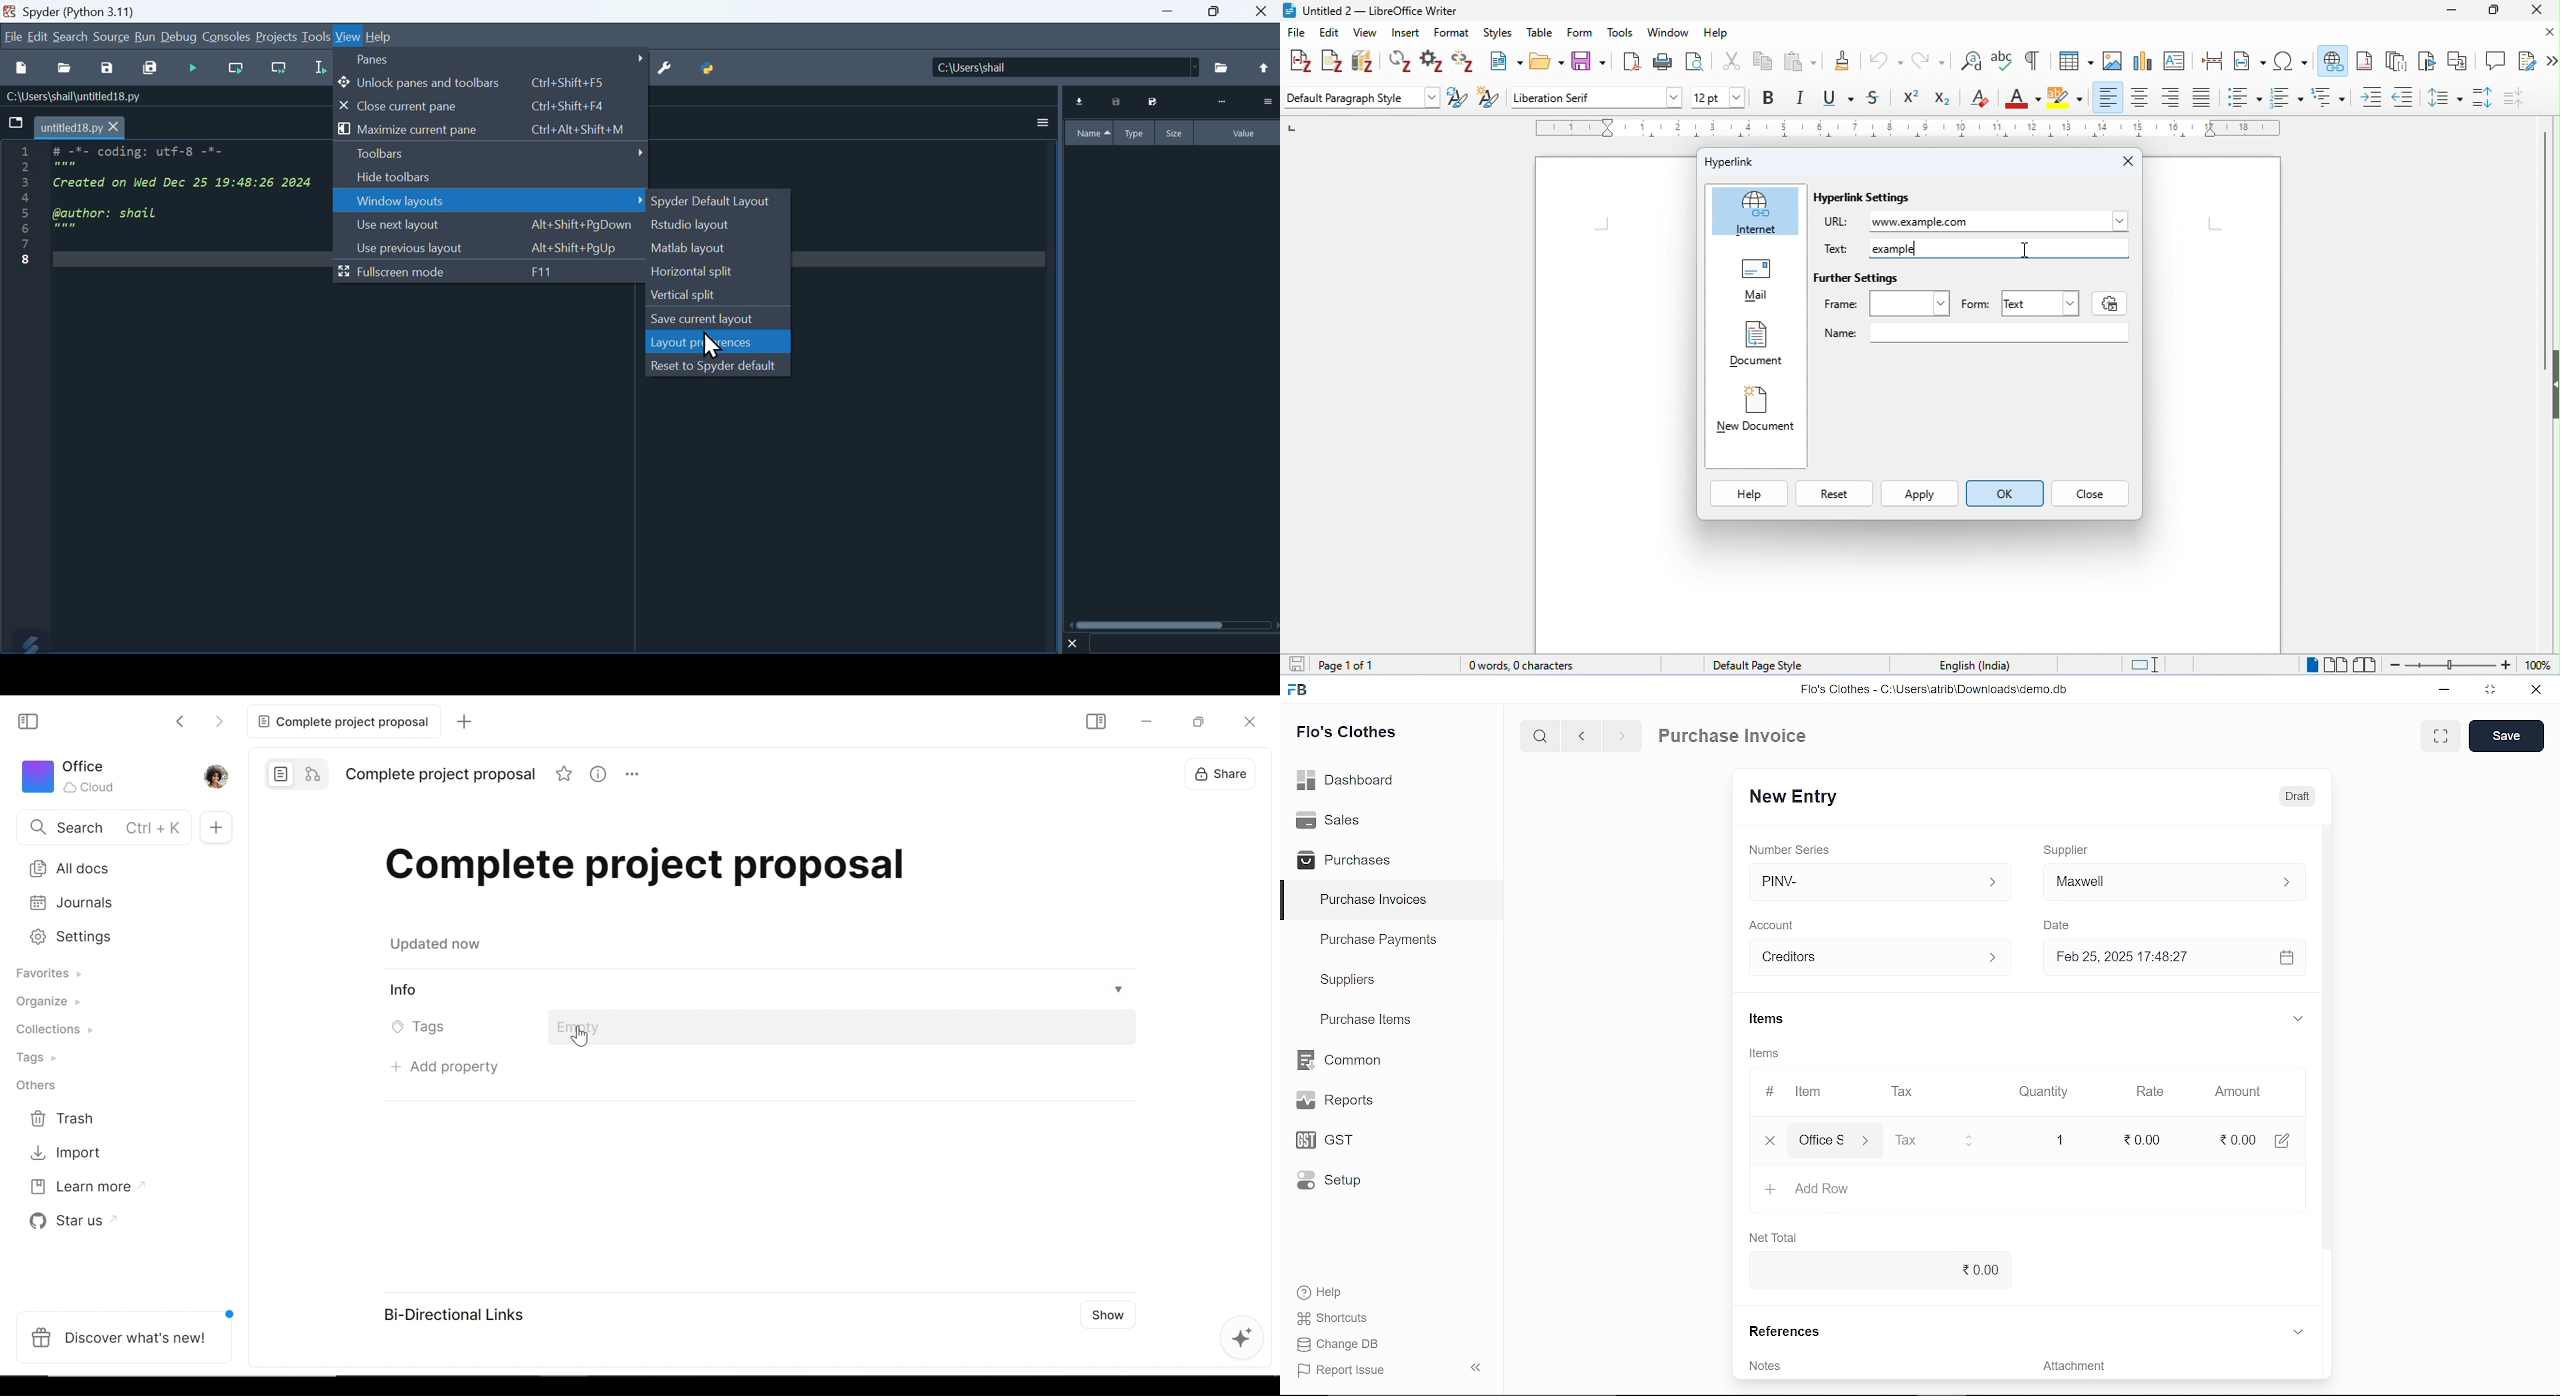 This screenshot has width=2576, height=1400. What do you see at coordinates (1322, 1292) in the screenshot?
I see `Help` at bounding box center [1322, 1292].